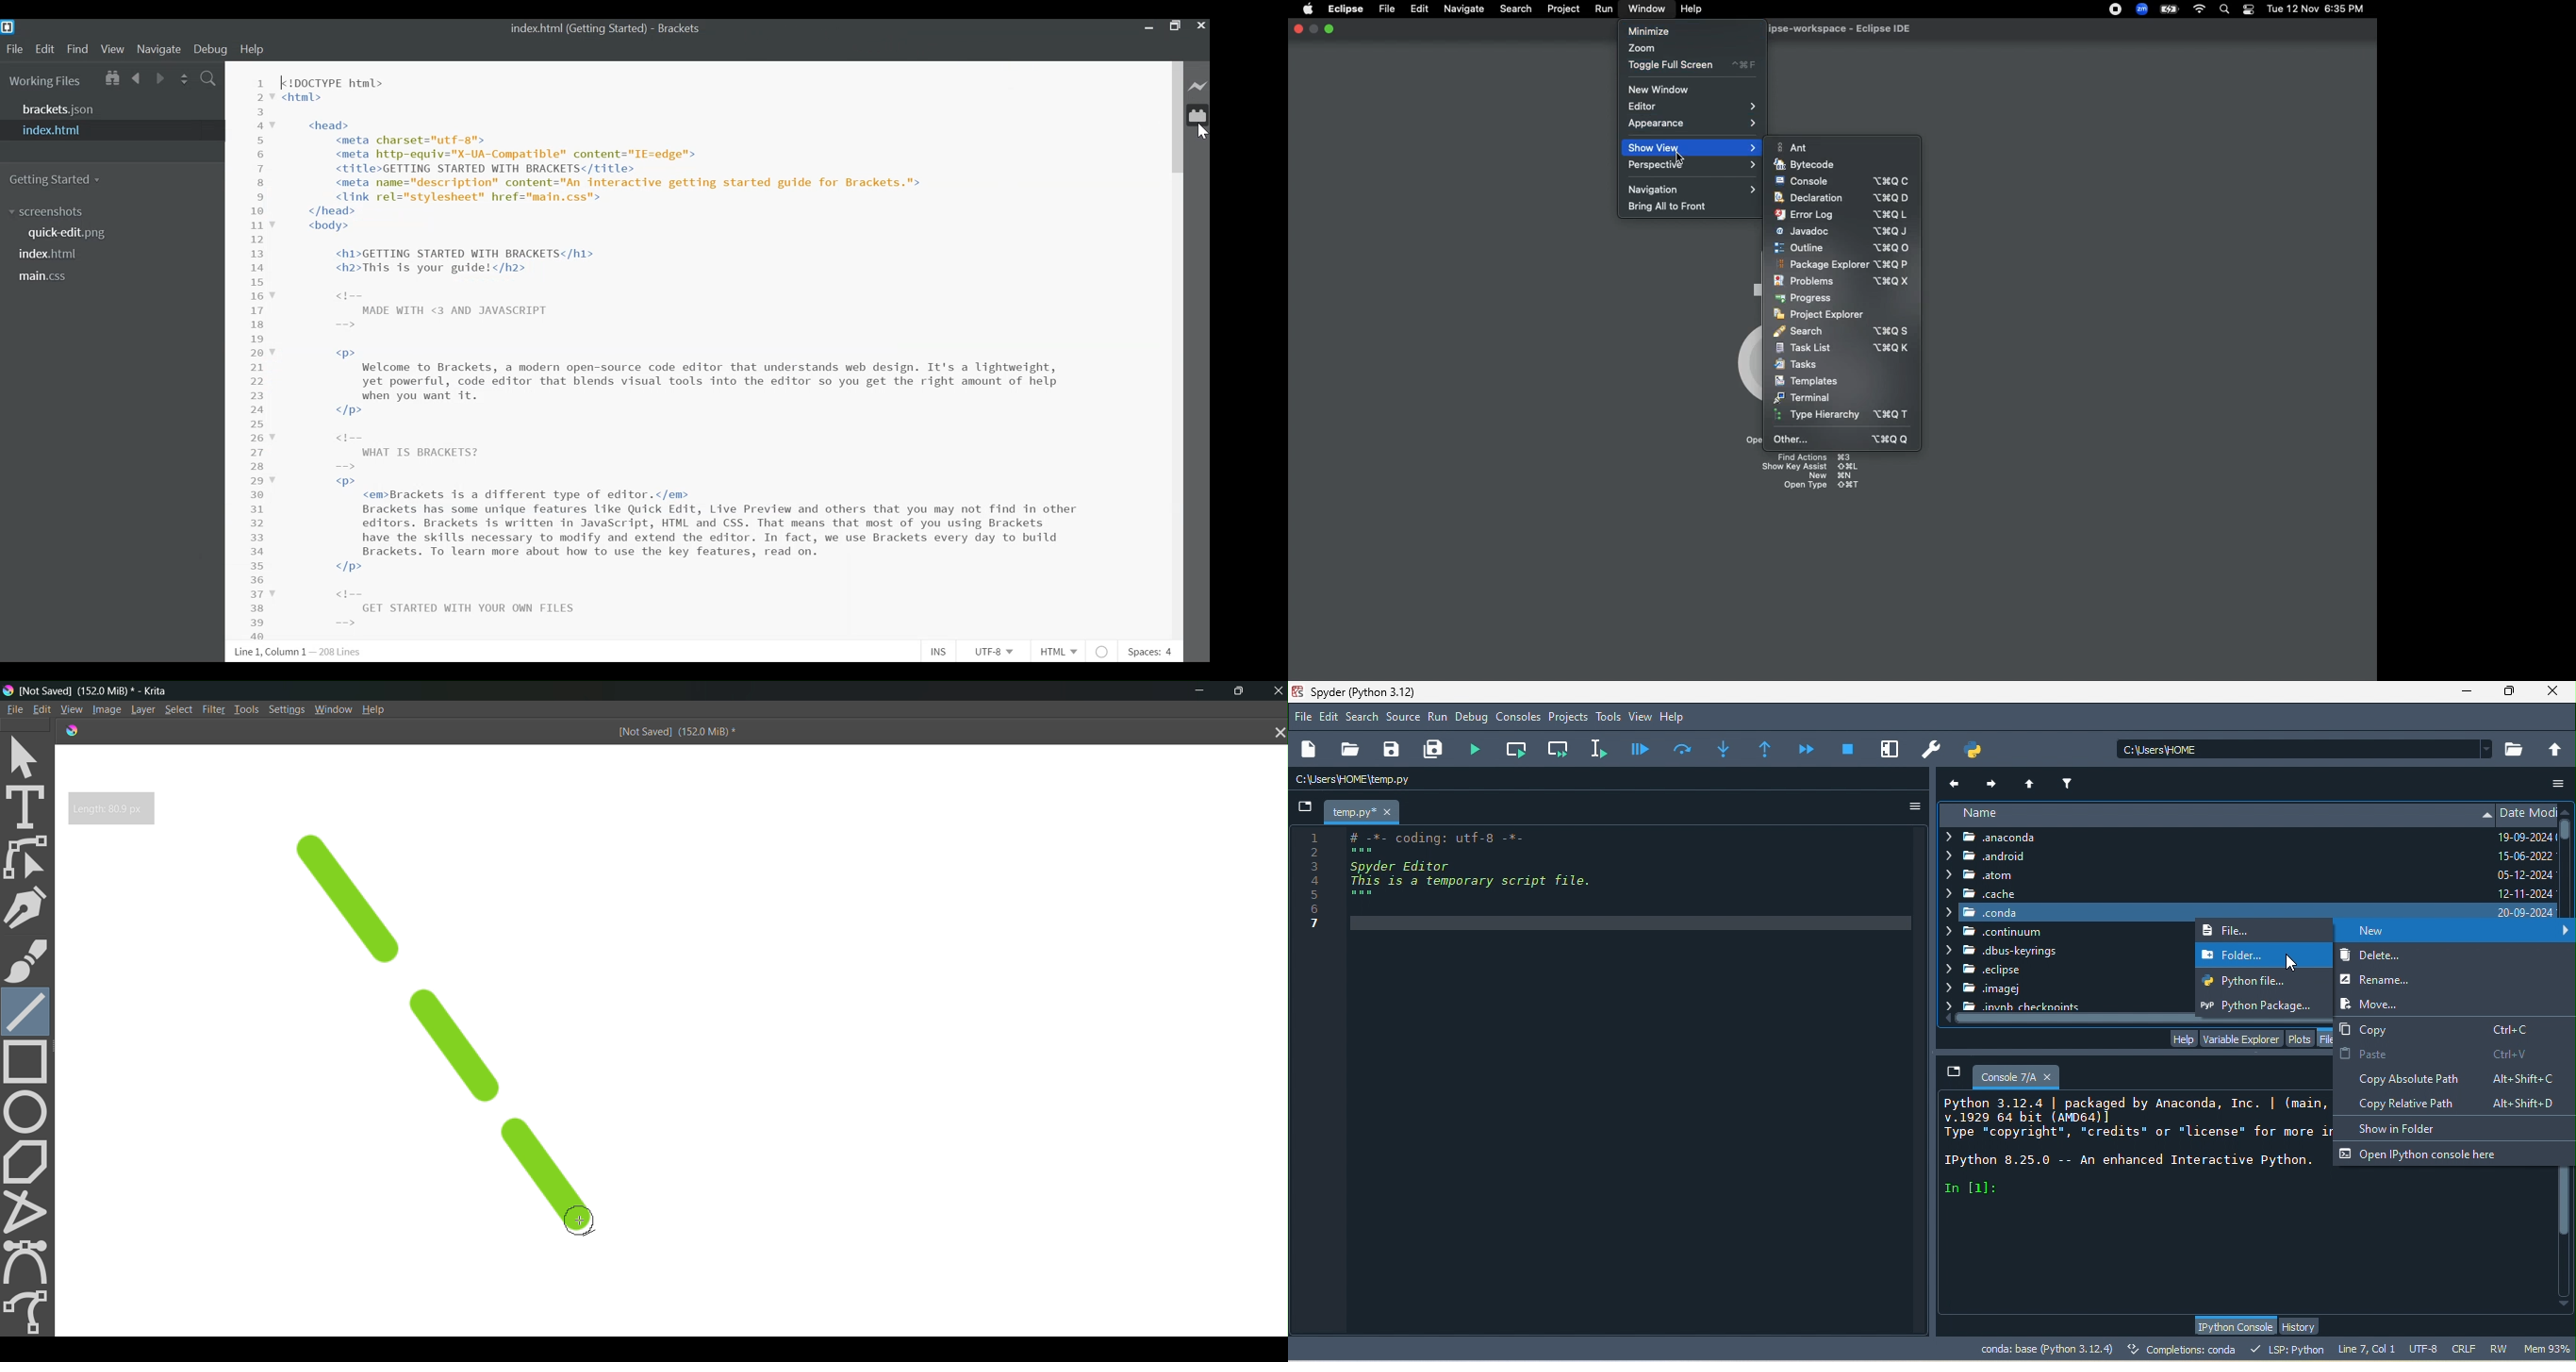 This screenshot has height=1372, width=2576. I want to click on python console, so click(2234, 1326).